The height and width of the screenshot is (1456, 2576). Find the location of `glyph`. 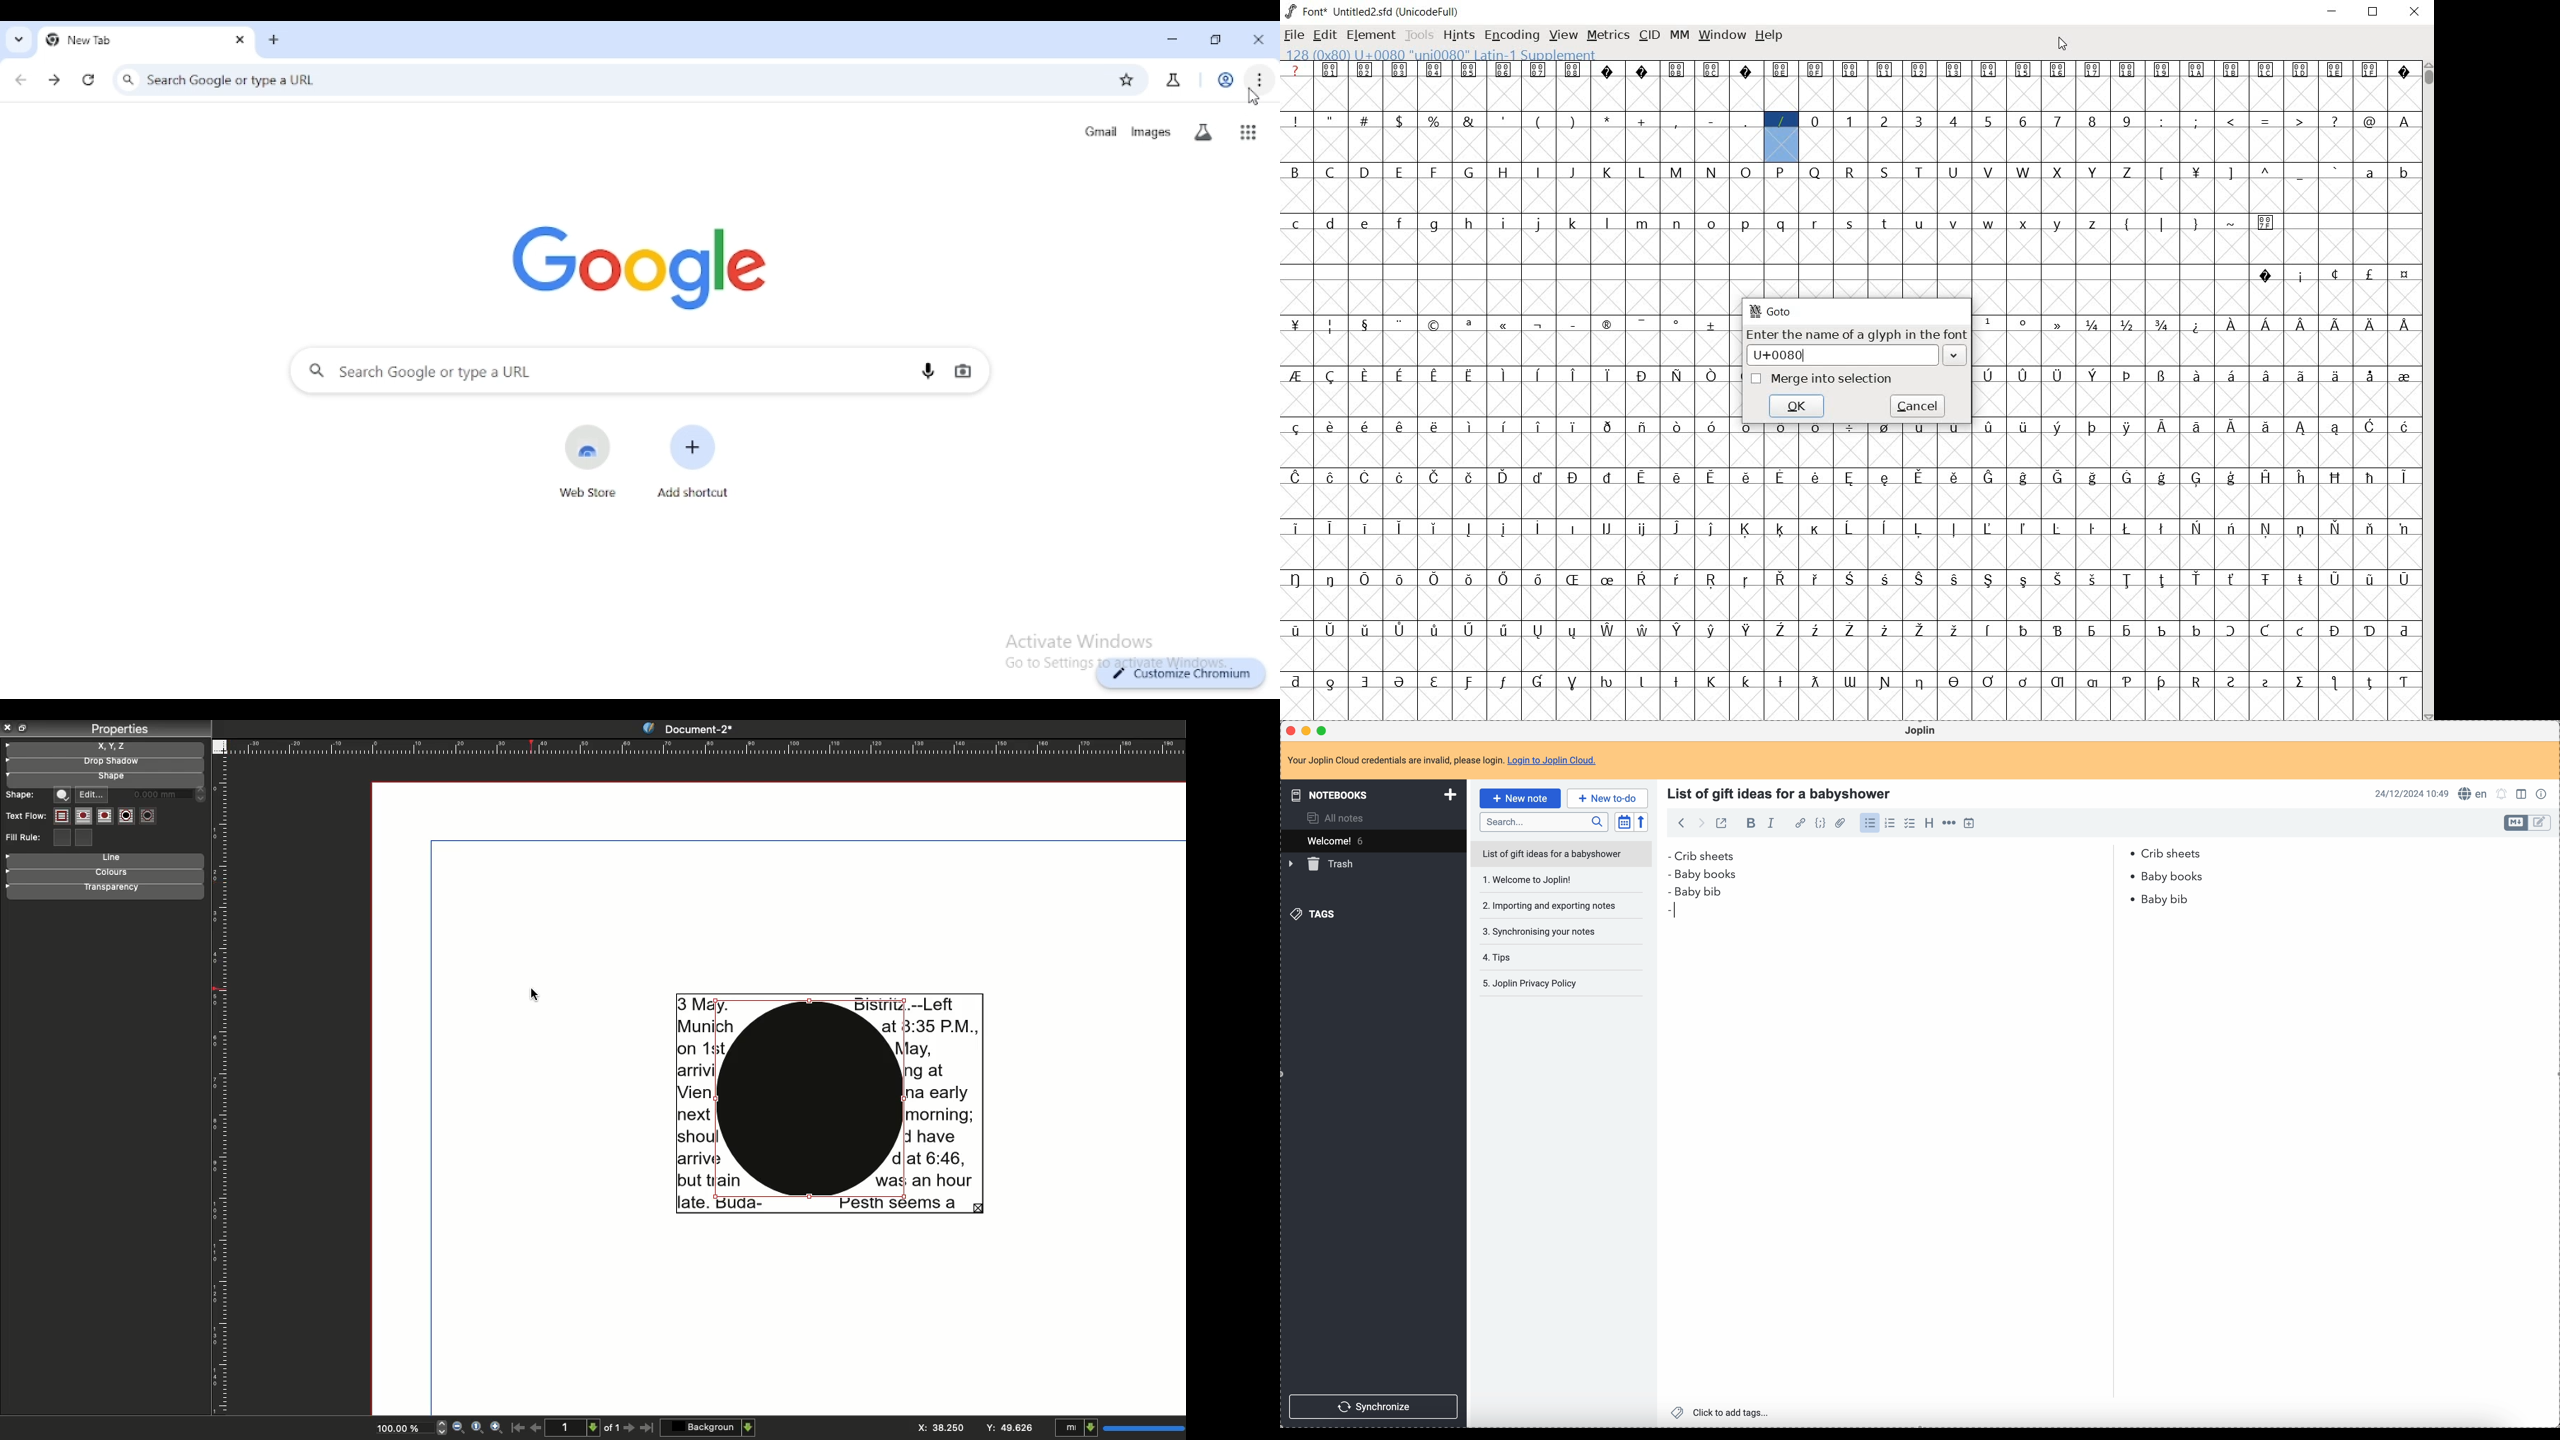

glyph is located at coordinates (2266, 630).